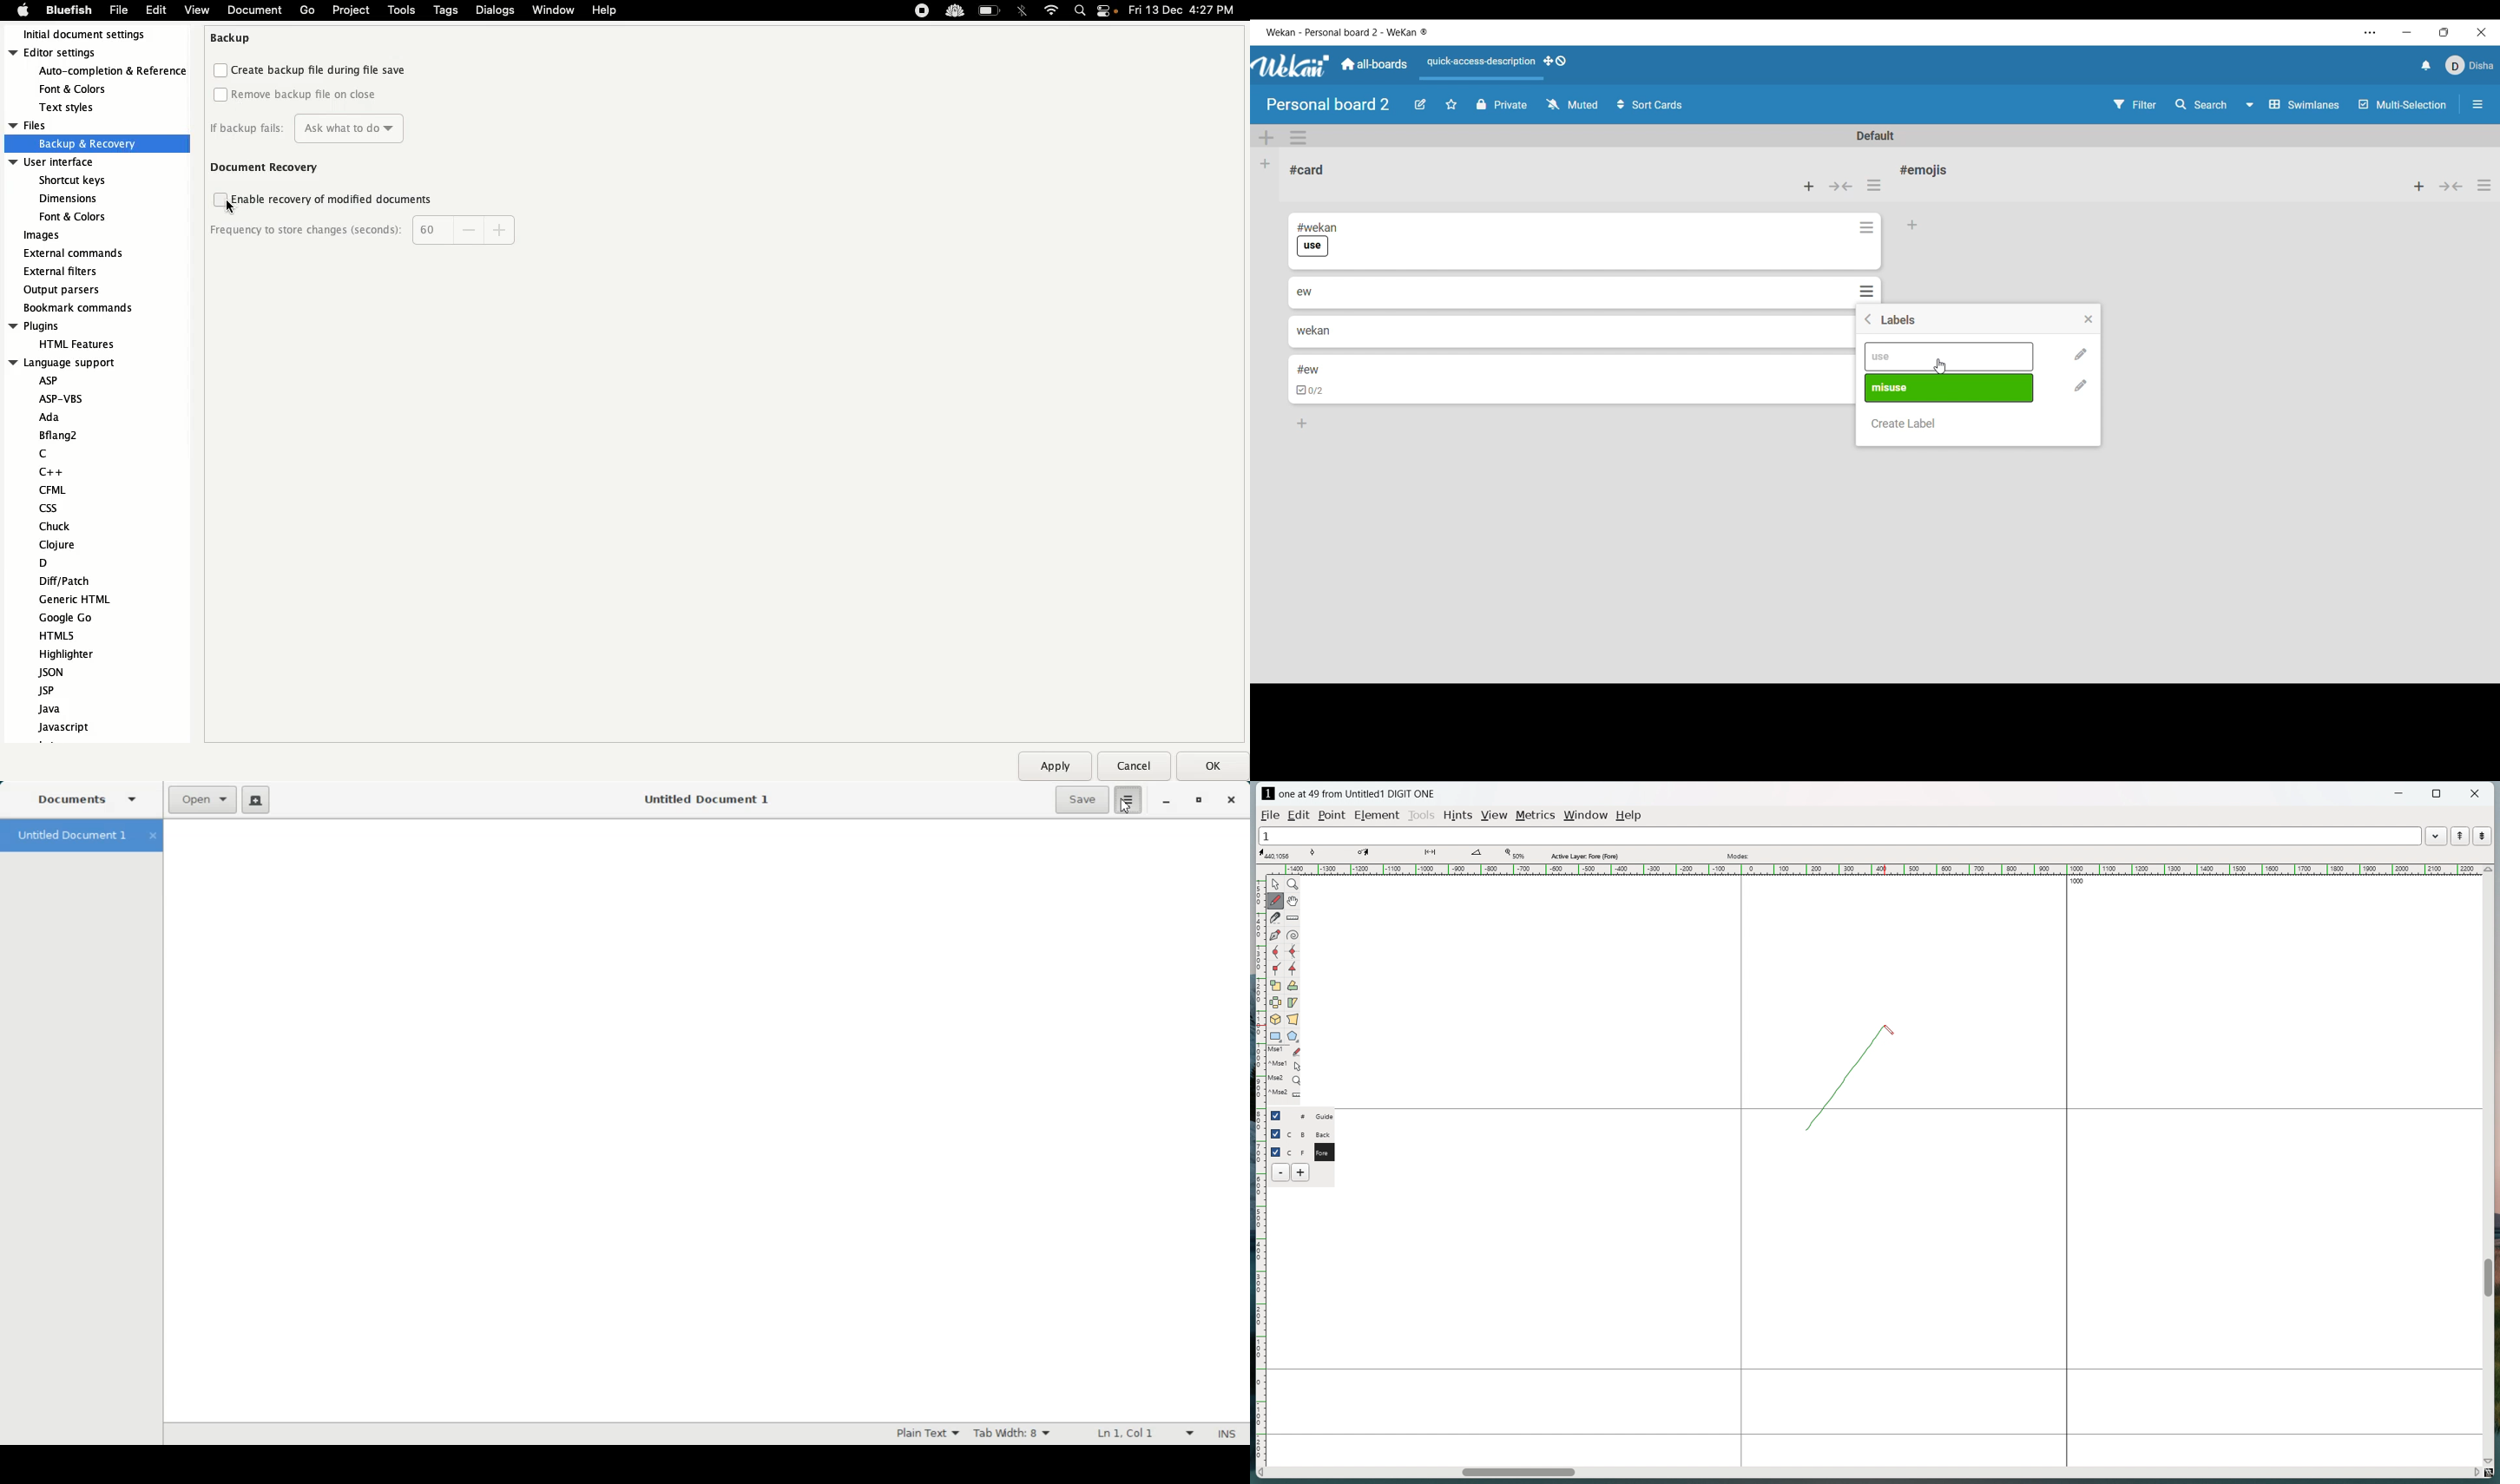 This screenshot has height=1484, width=2520. Describe the element at coordinates (1301, 1172) in the screenshot. I see `add layer` at that location.